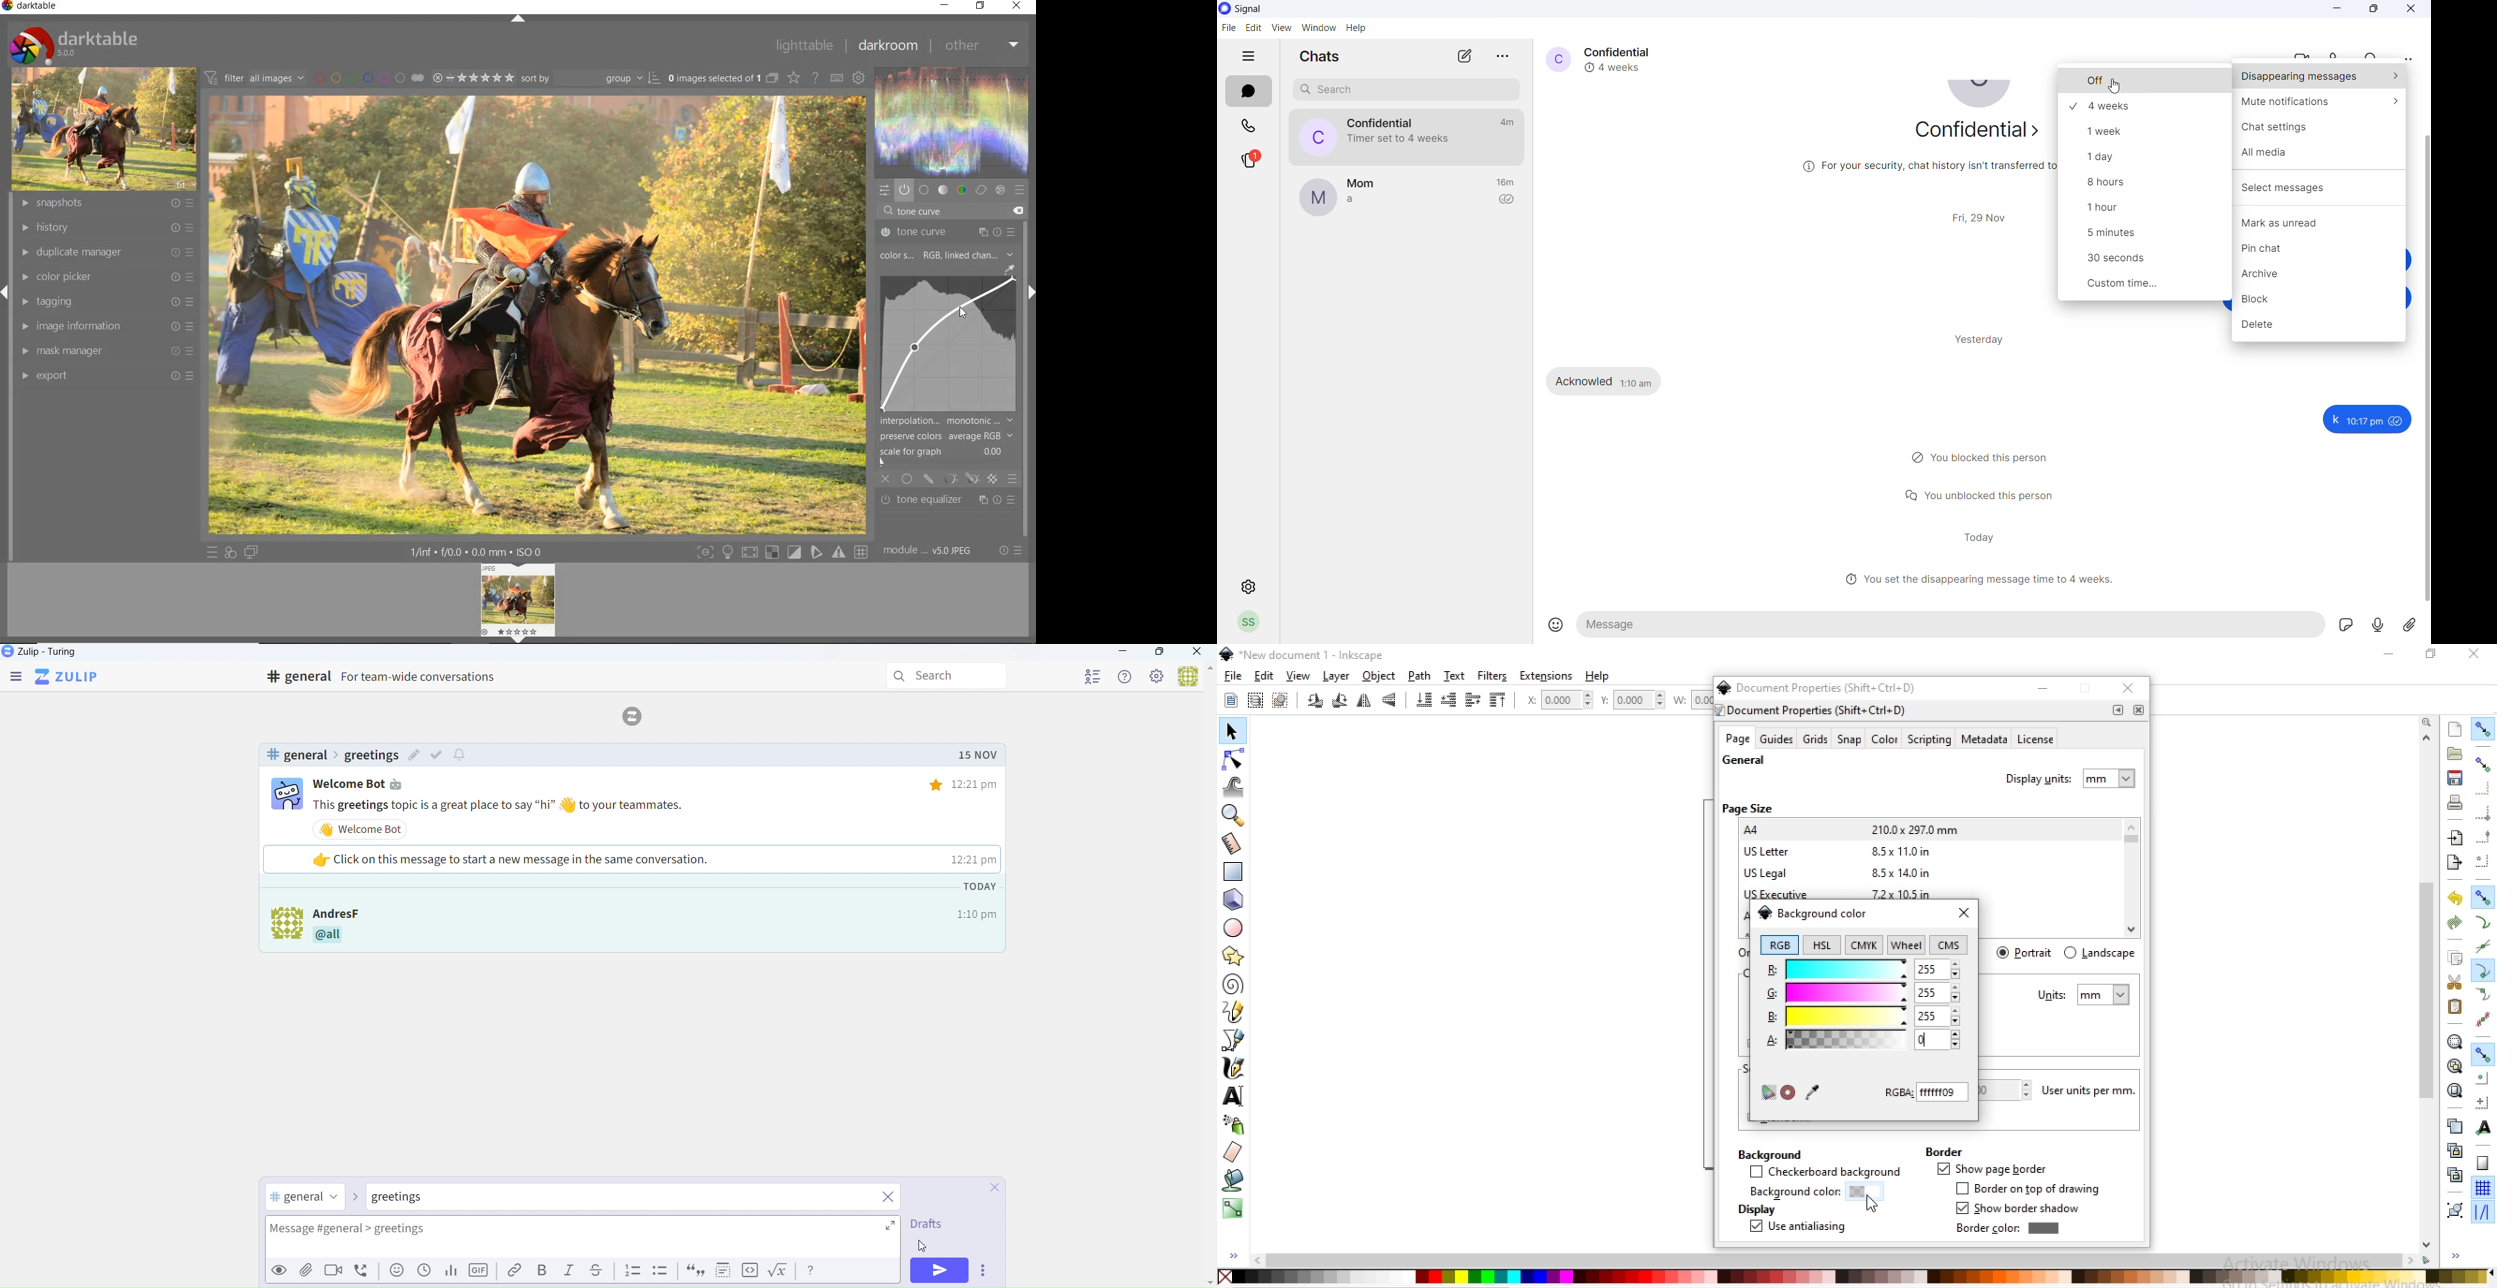  Describe the element at coordinates (659, 805) in the screenshot. I see `Messages` at that location.